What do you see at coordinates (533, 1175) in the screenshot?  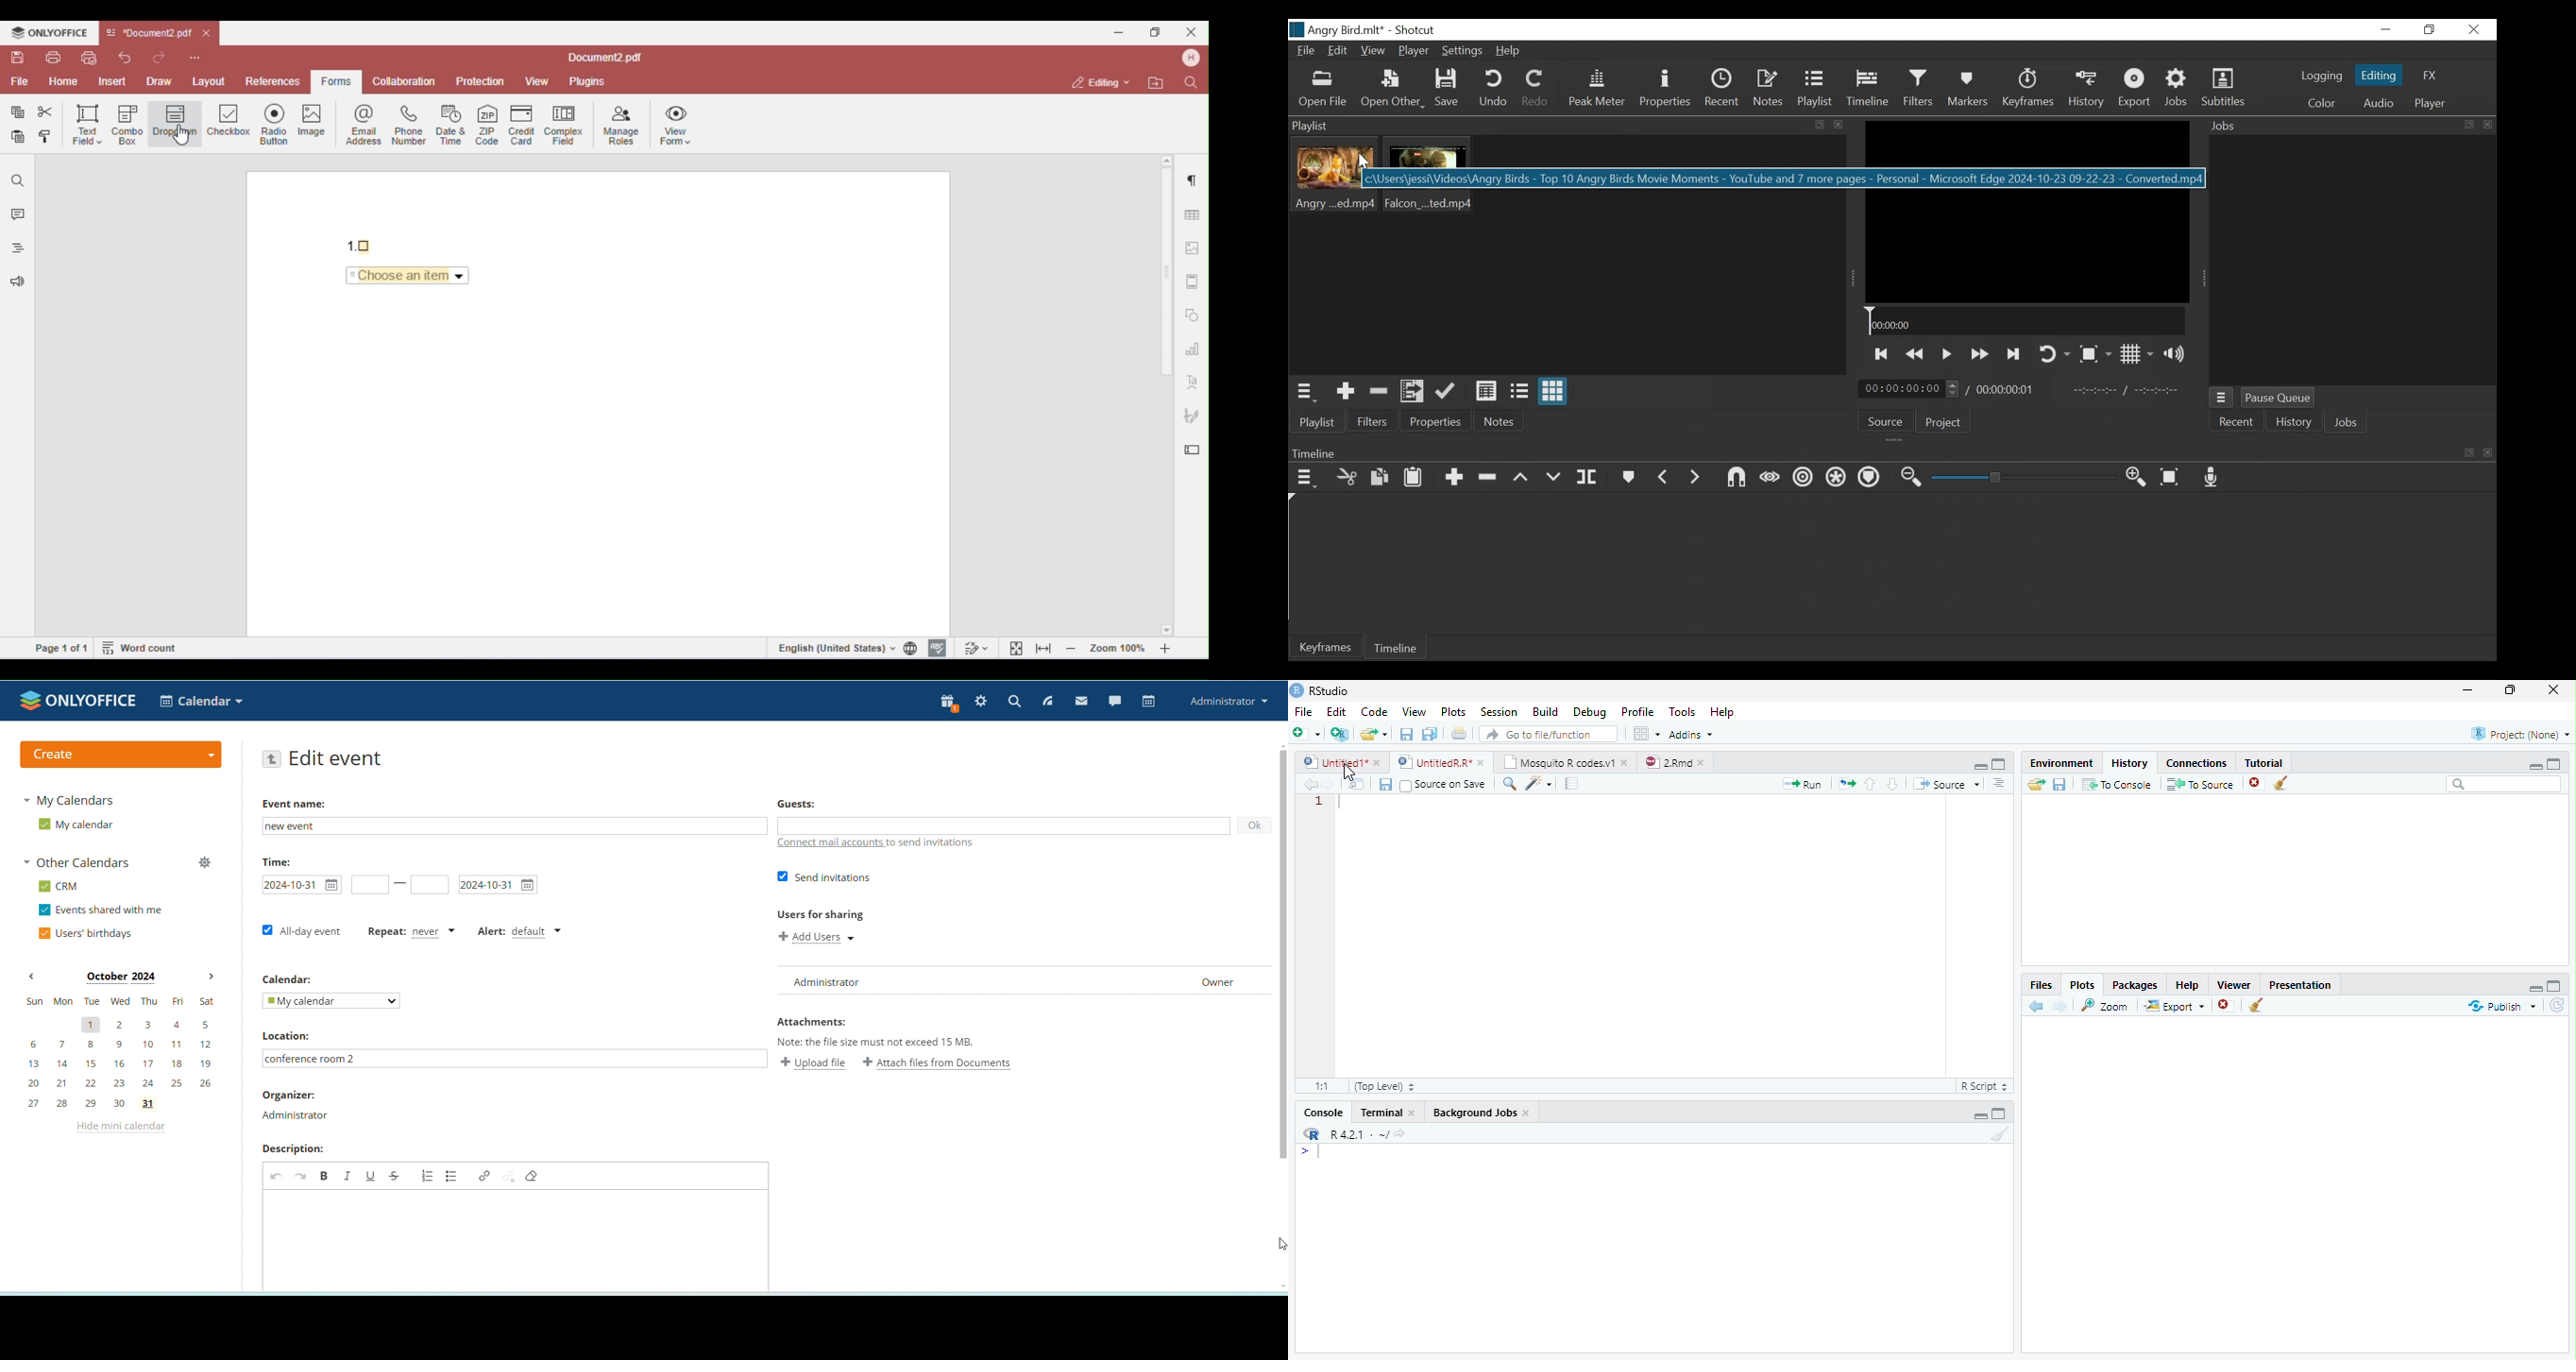 I see `remove format` at bounding box center [533, 1175].